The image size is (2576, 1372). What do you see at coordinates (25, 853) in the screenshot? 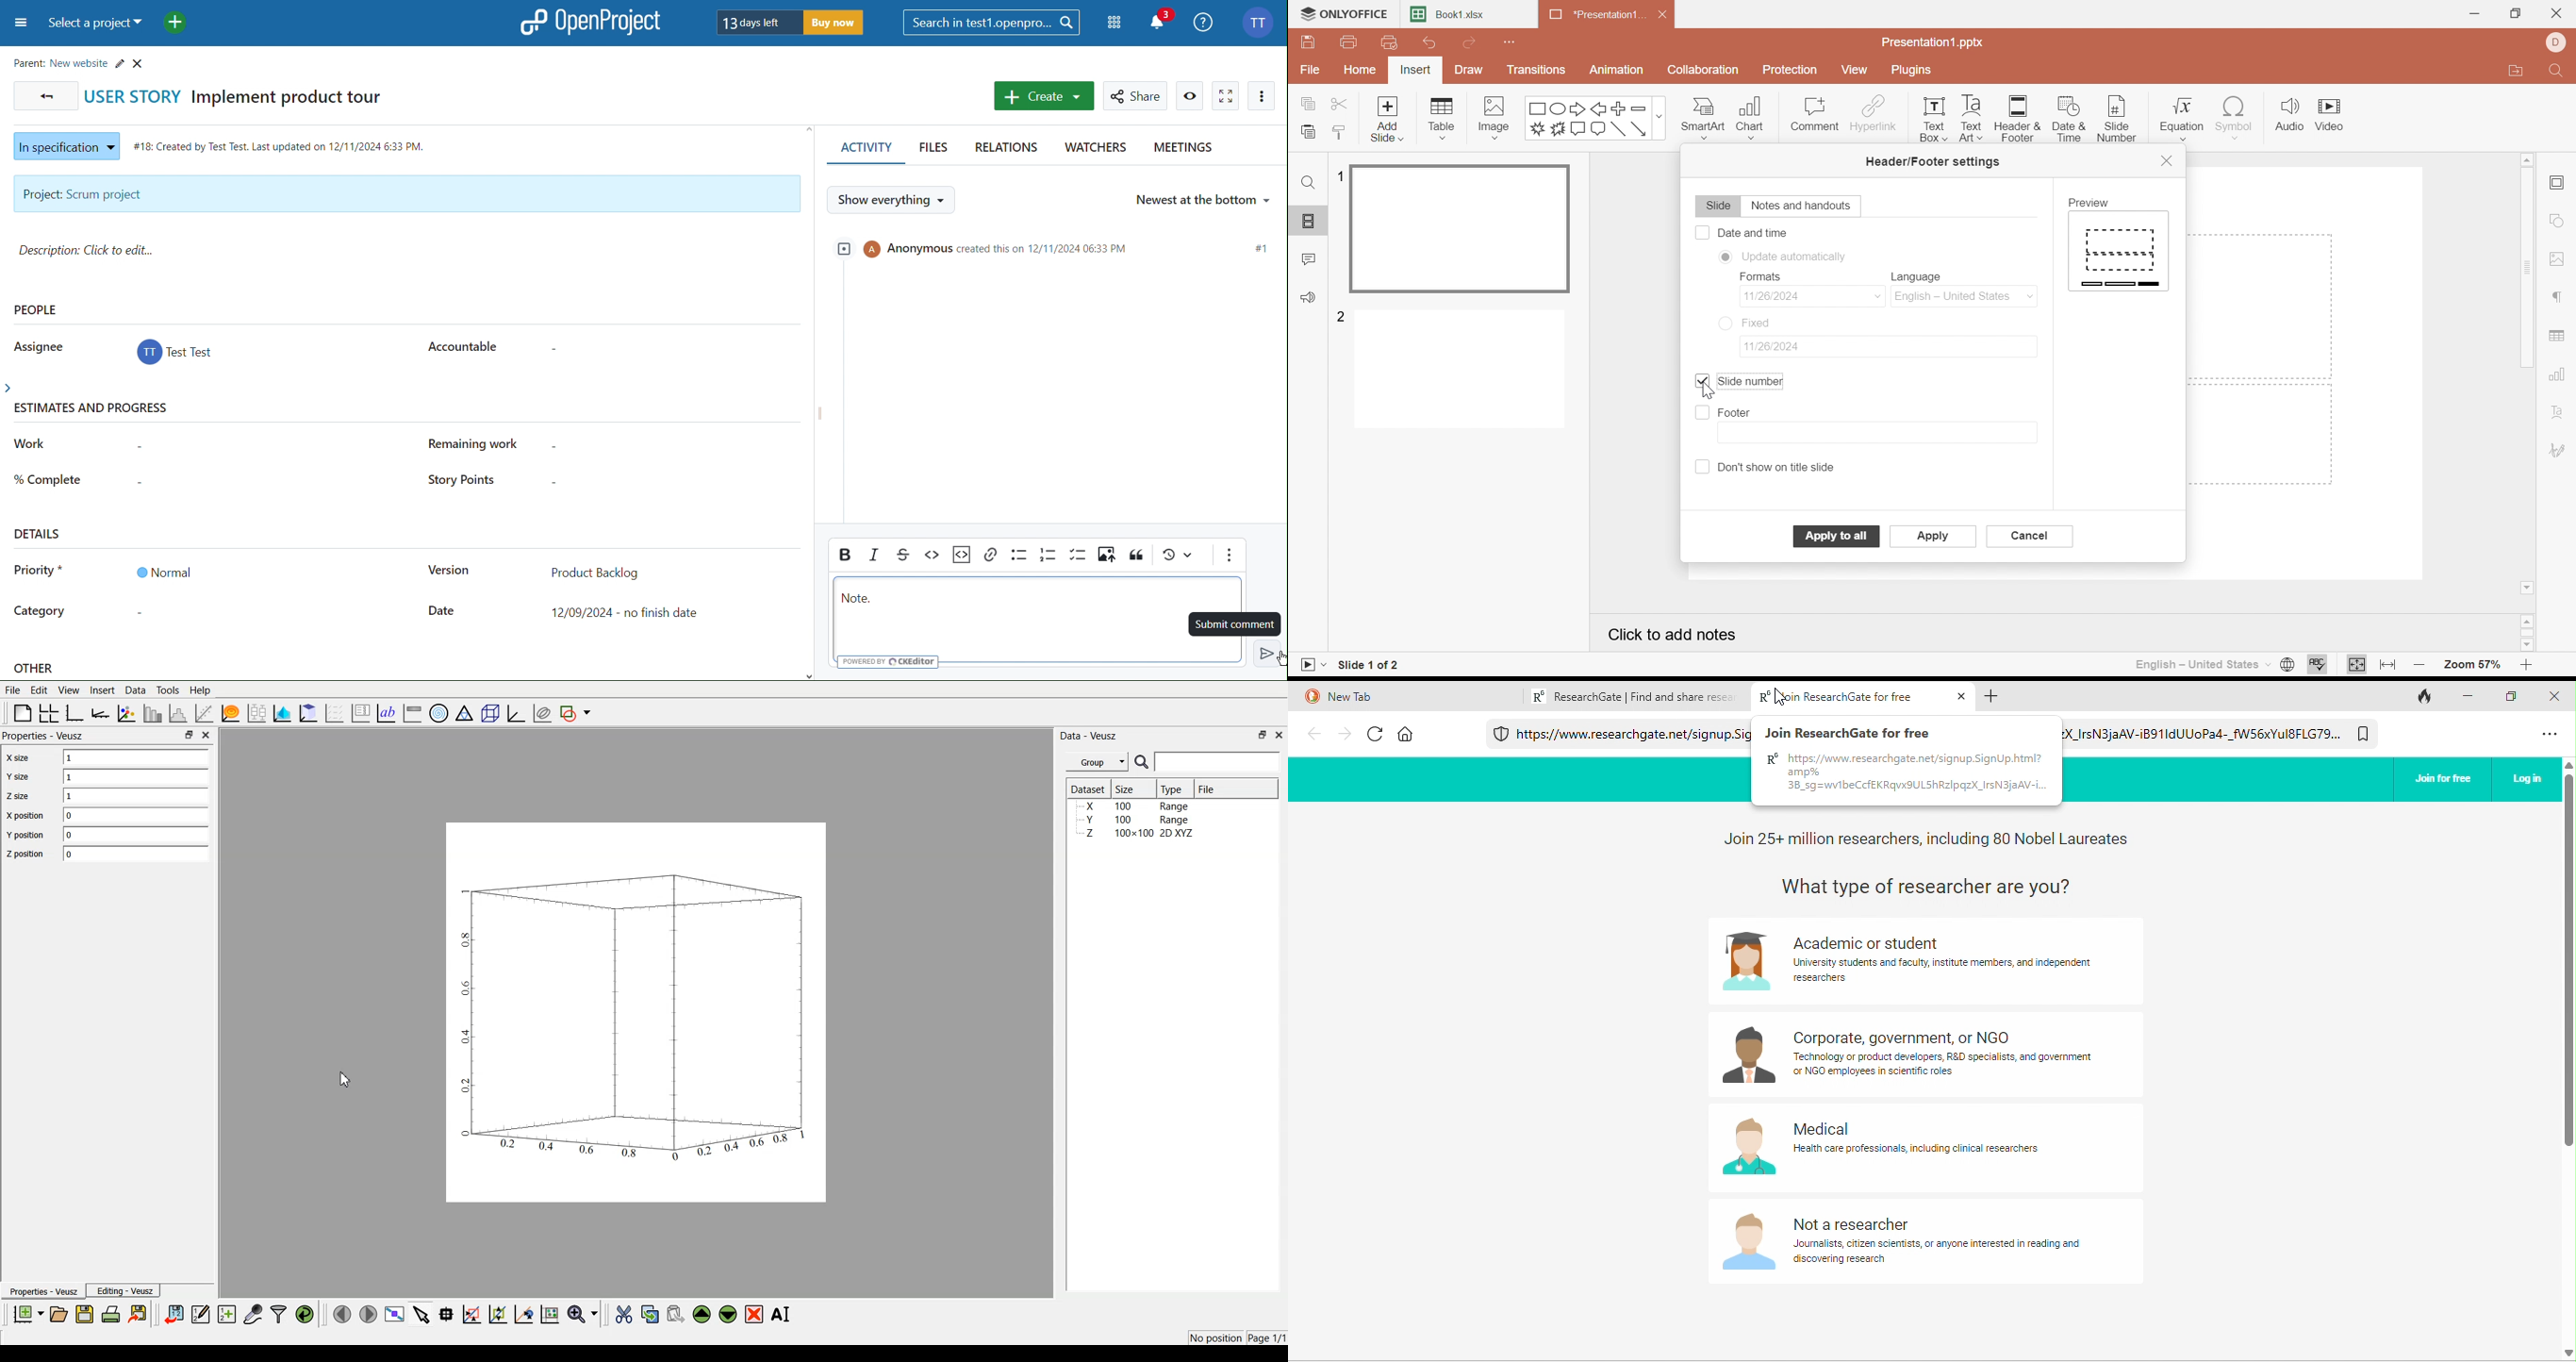
I see `Z position` at bounding box center [25, 853].